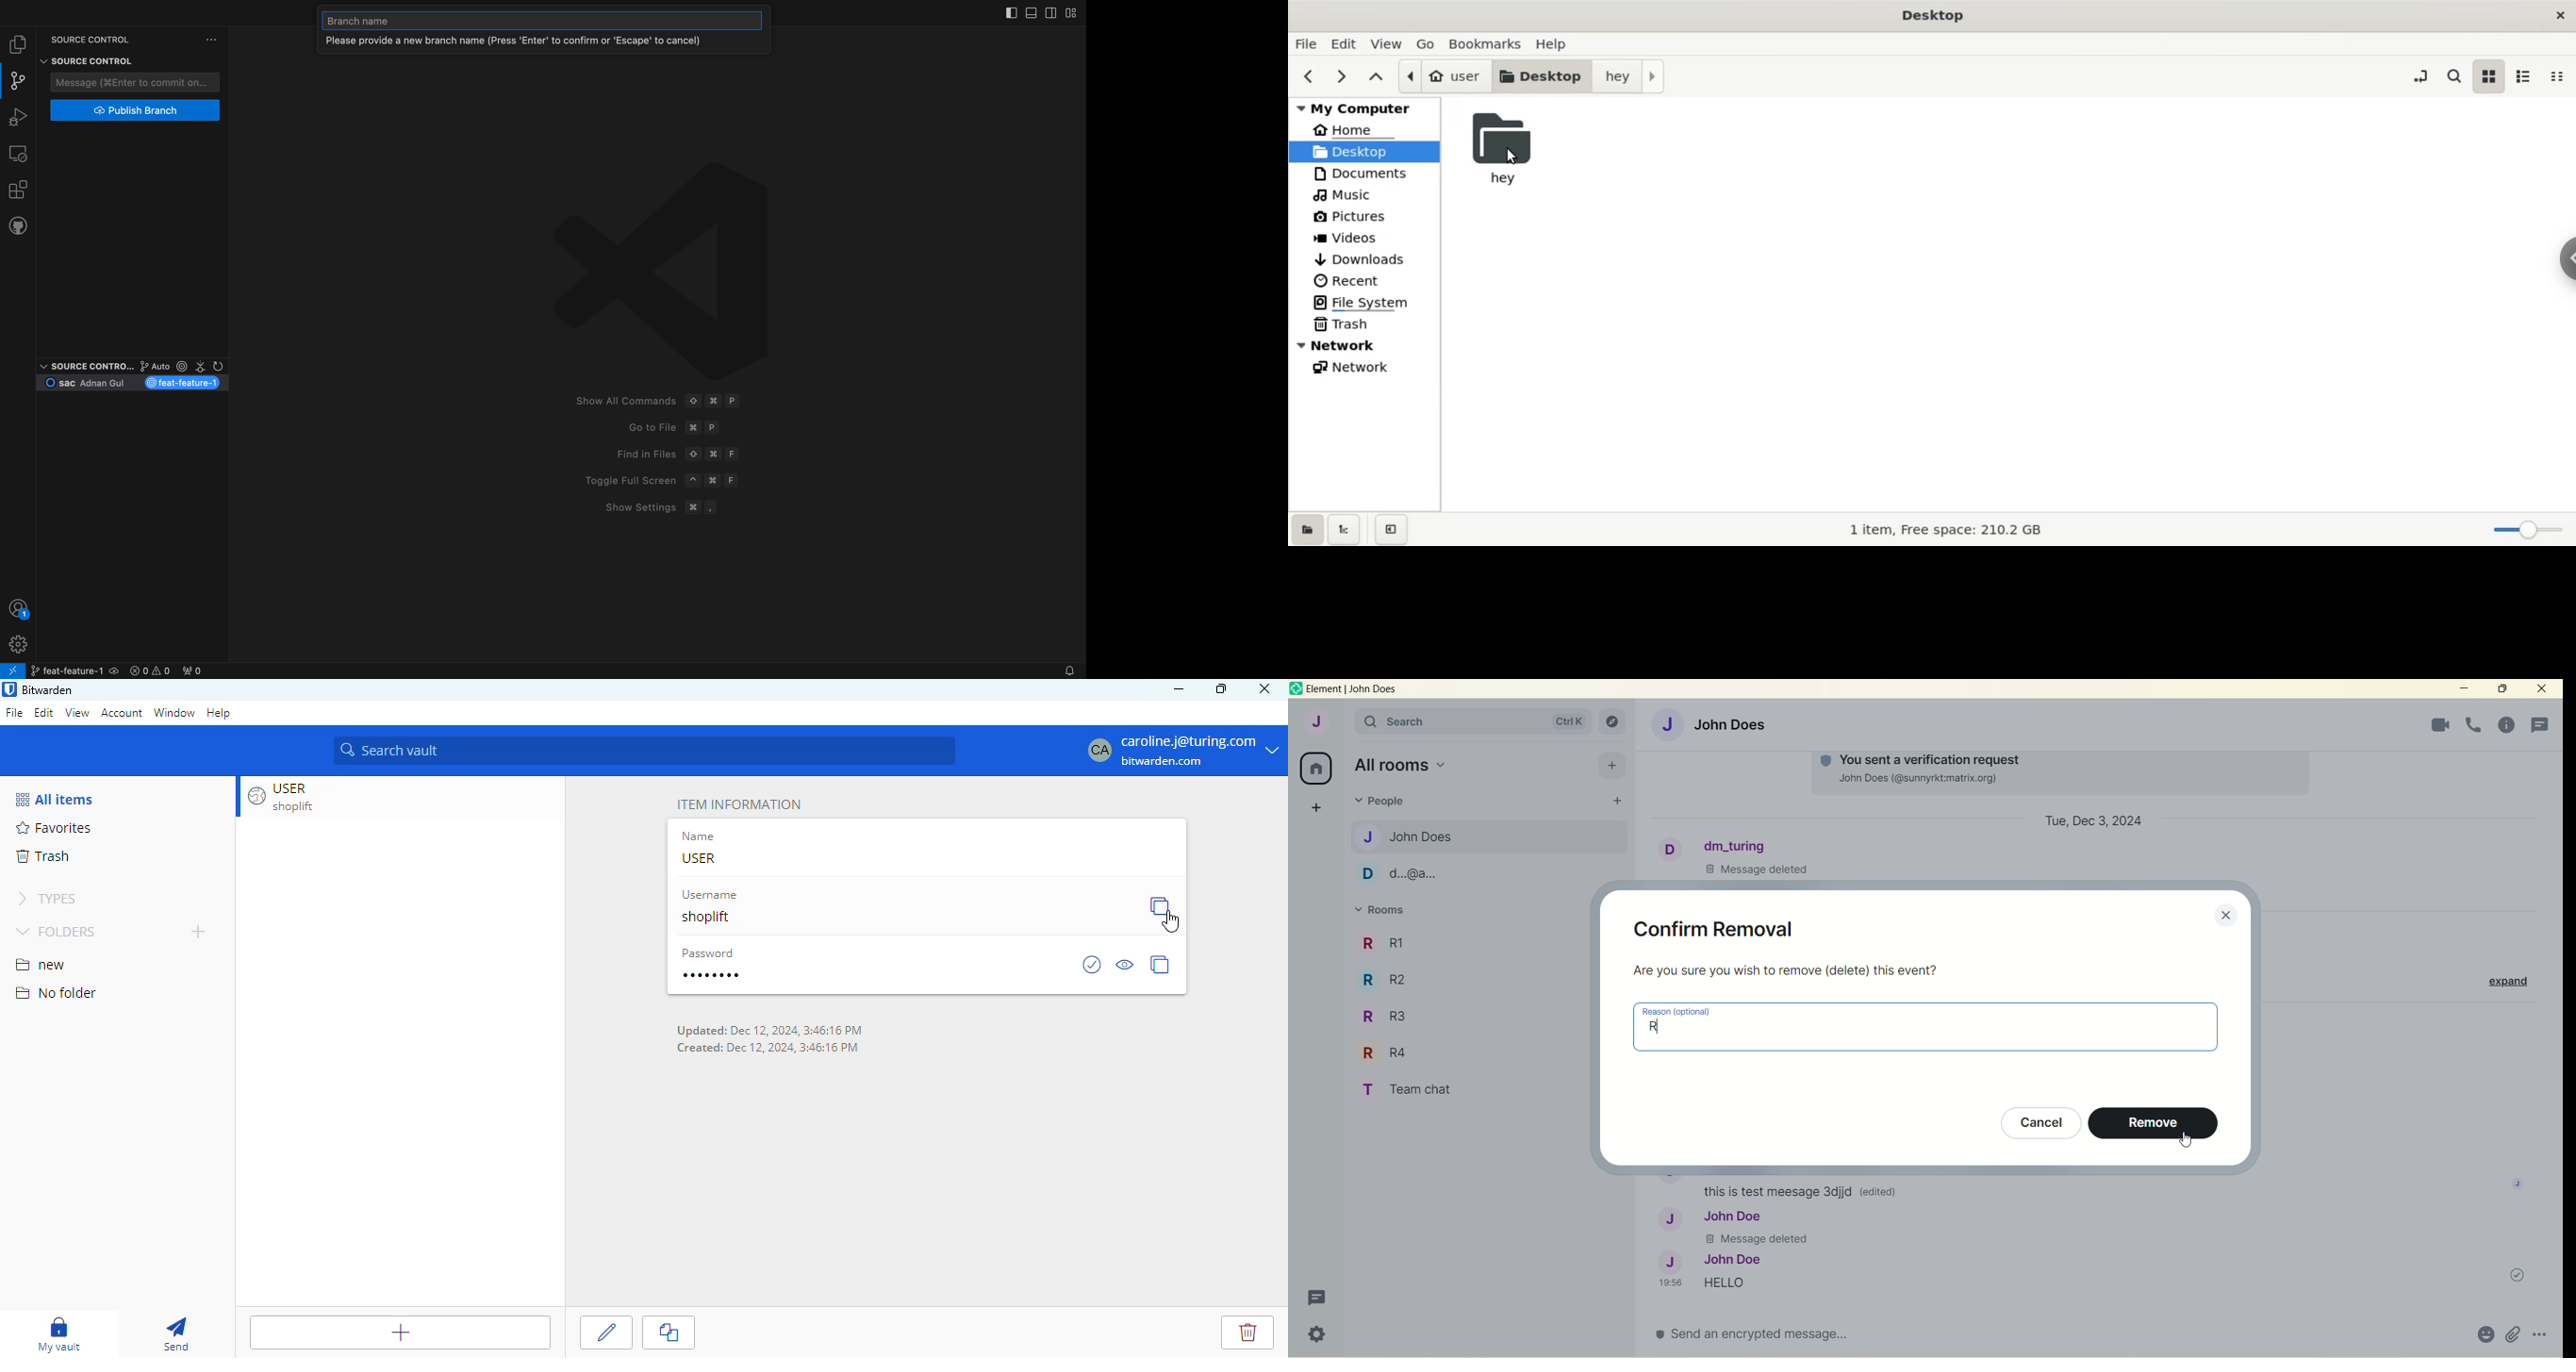 This screenshot has height=1372, width=2576. I want to click on dm_turing, so click(1720, 846).